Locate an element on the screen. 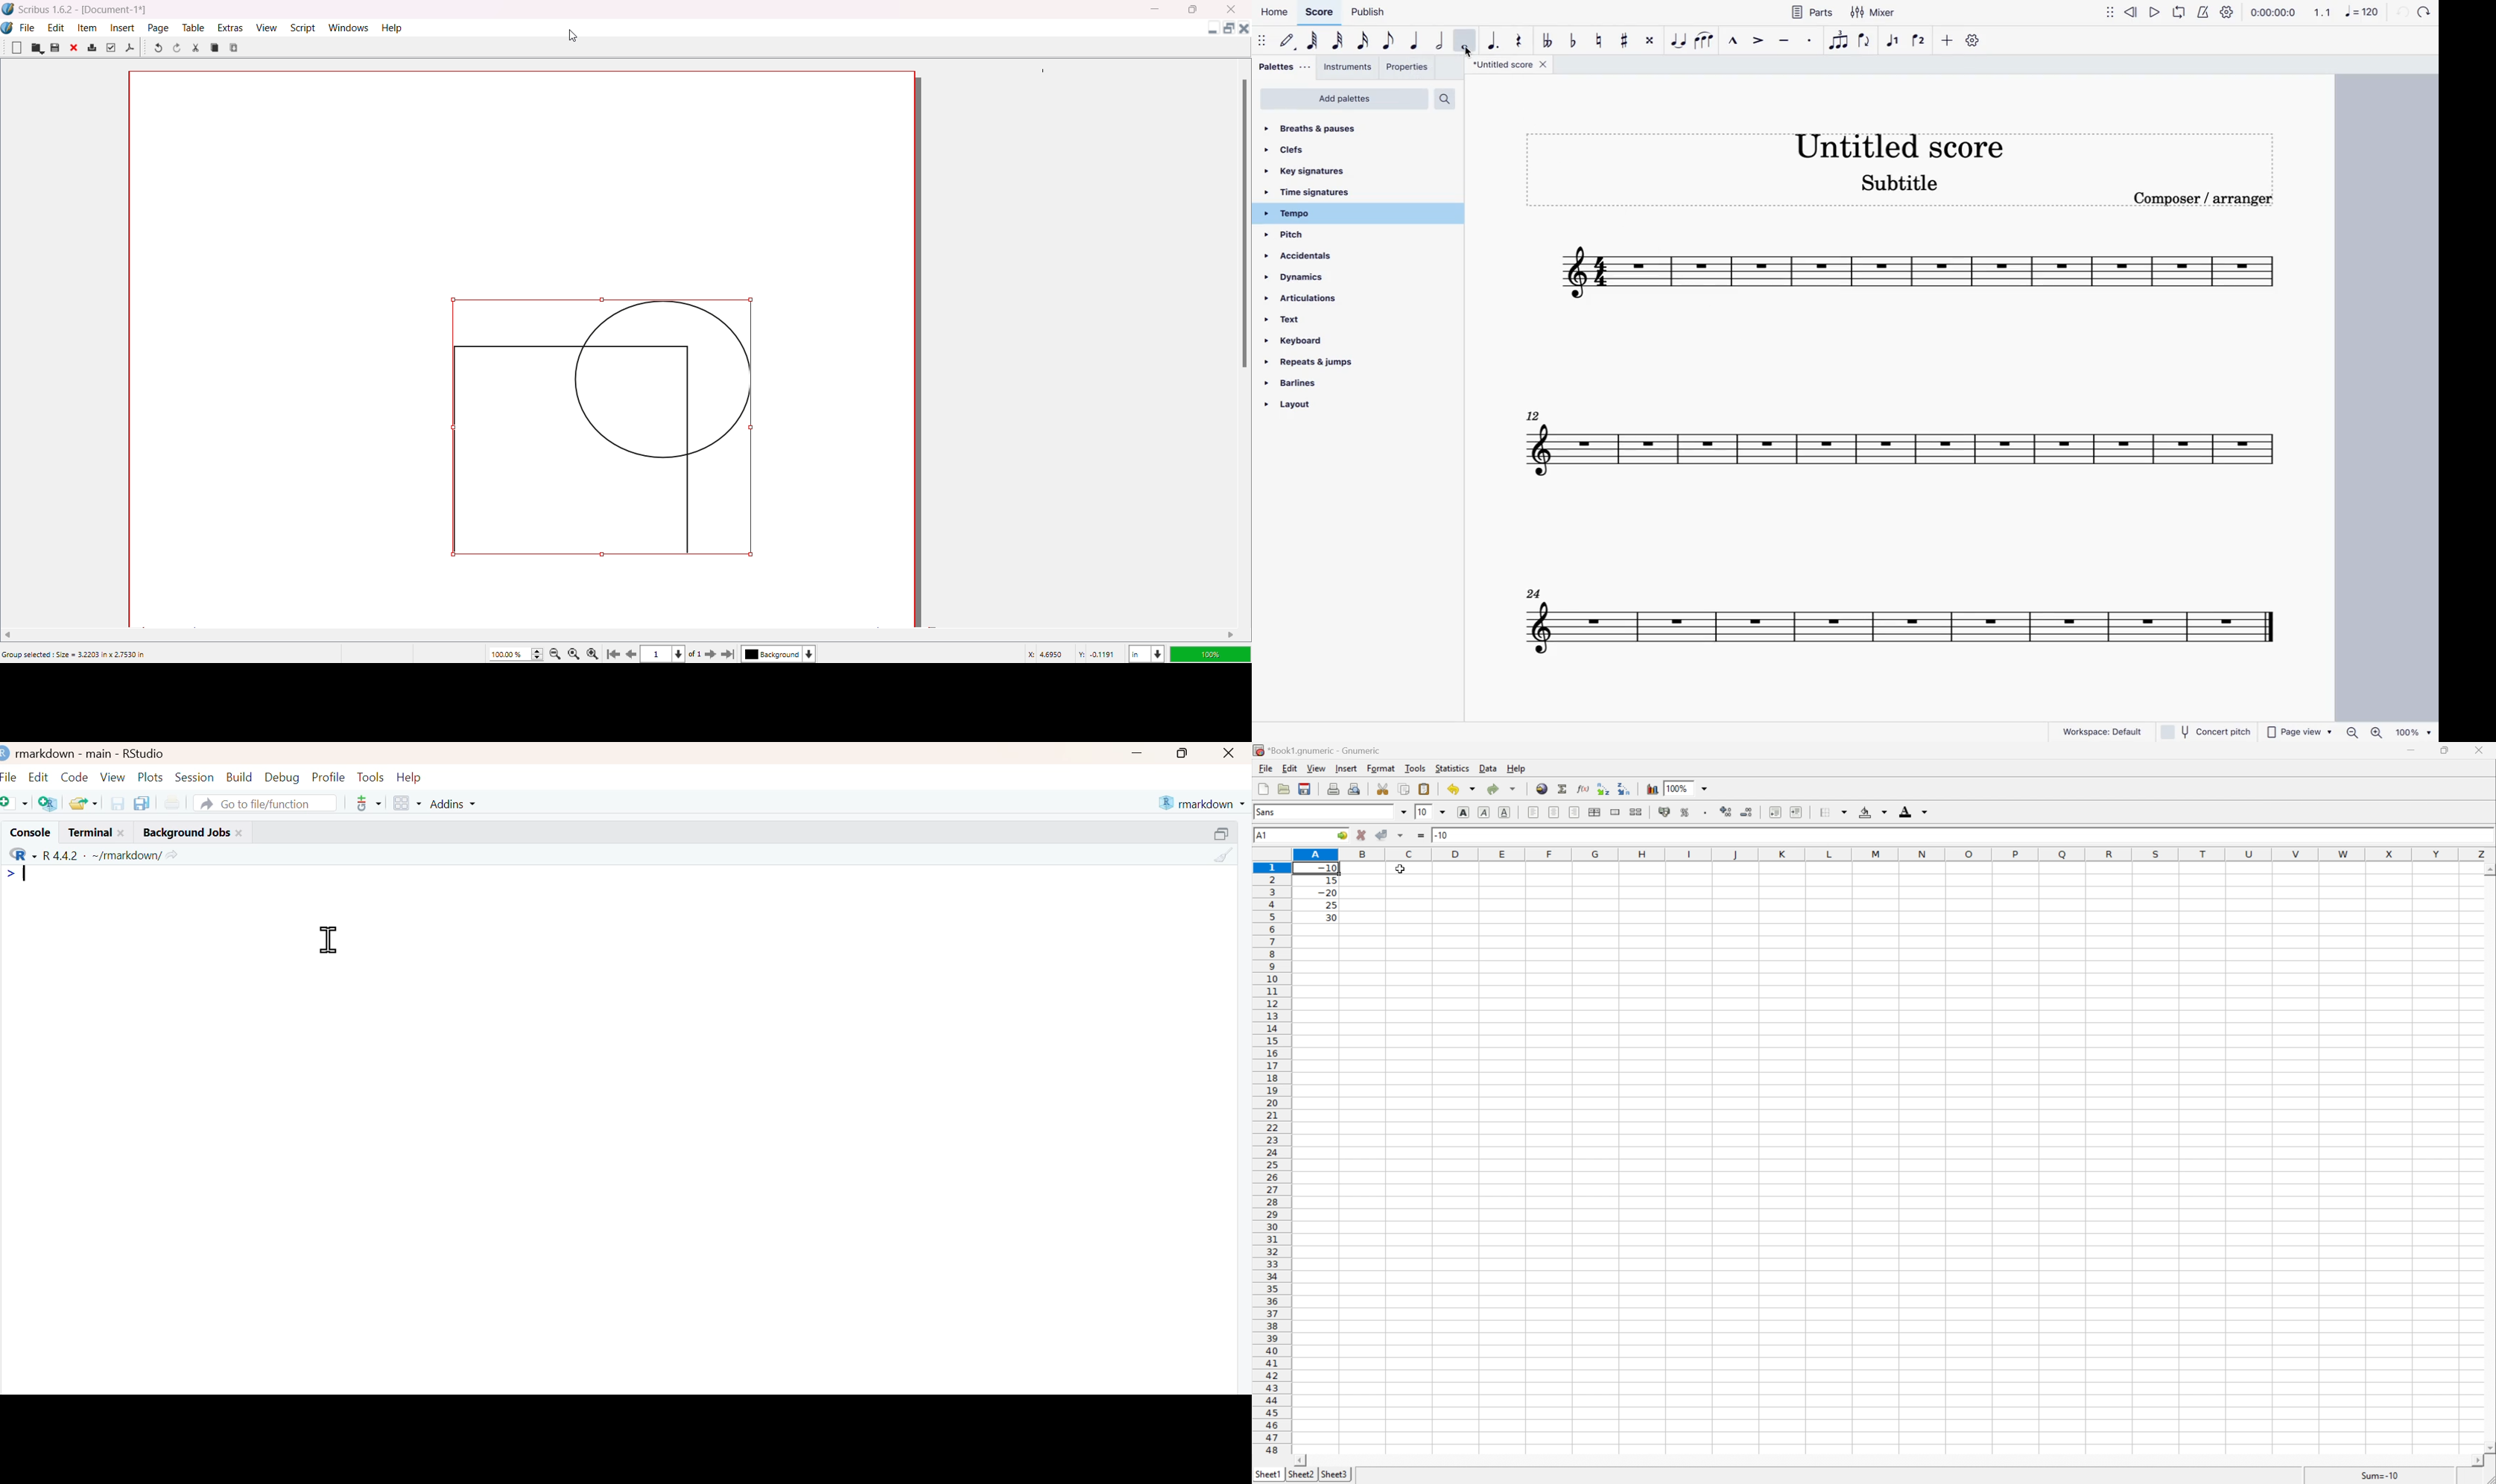 The width and height of the screenshot is (2520, 1484). resize is located at coordinates (1225, 831).